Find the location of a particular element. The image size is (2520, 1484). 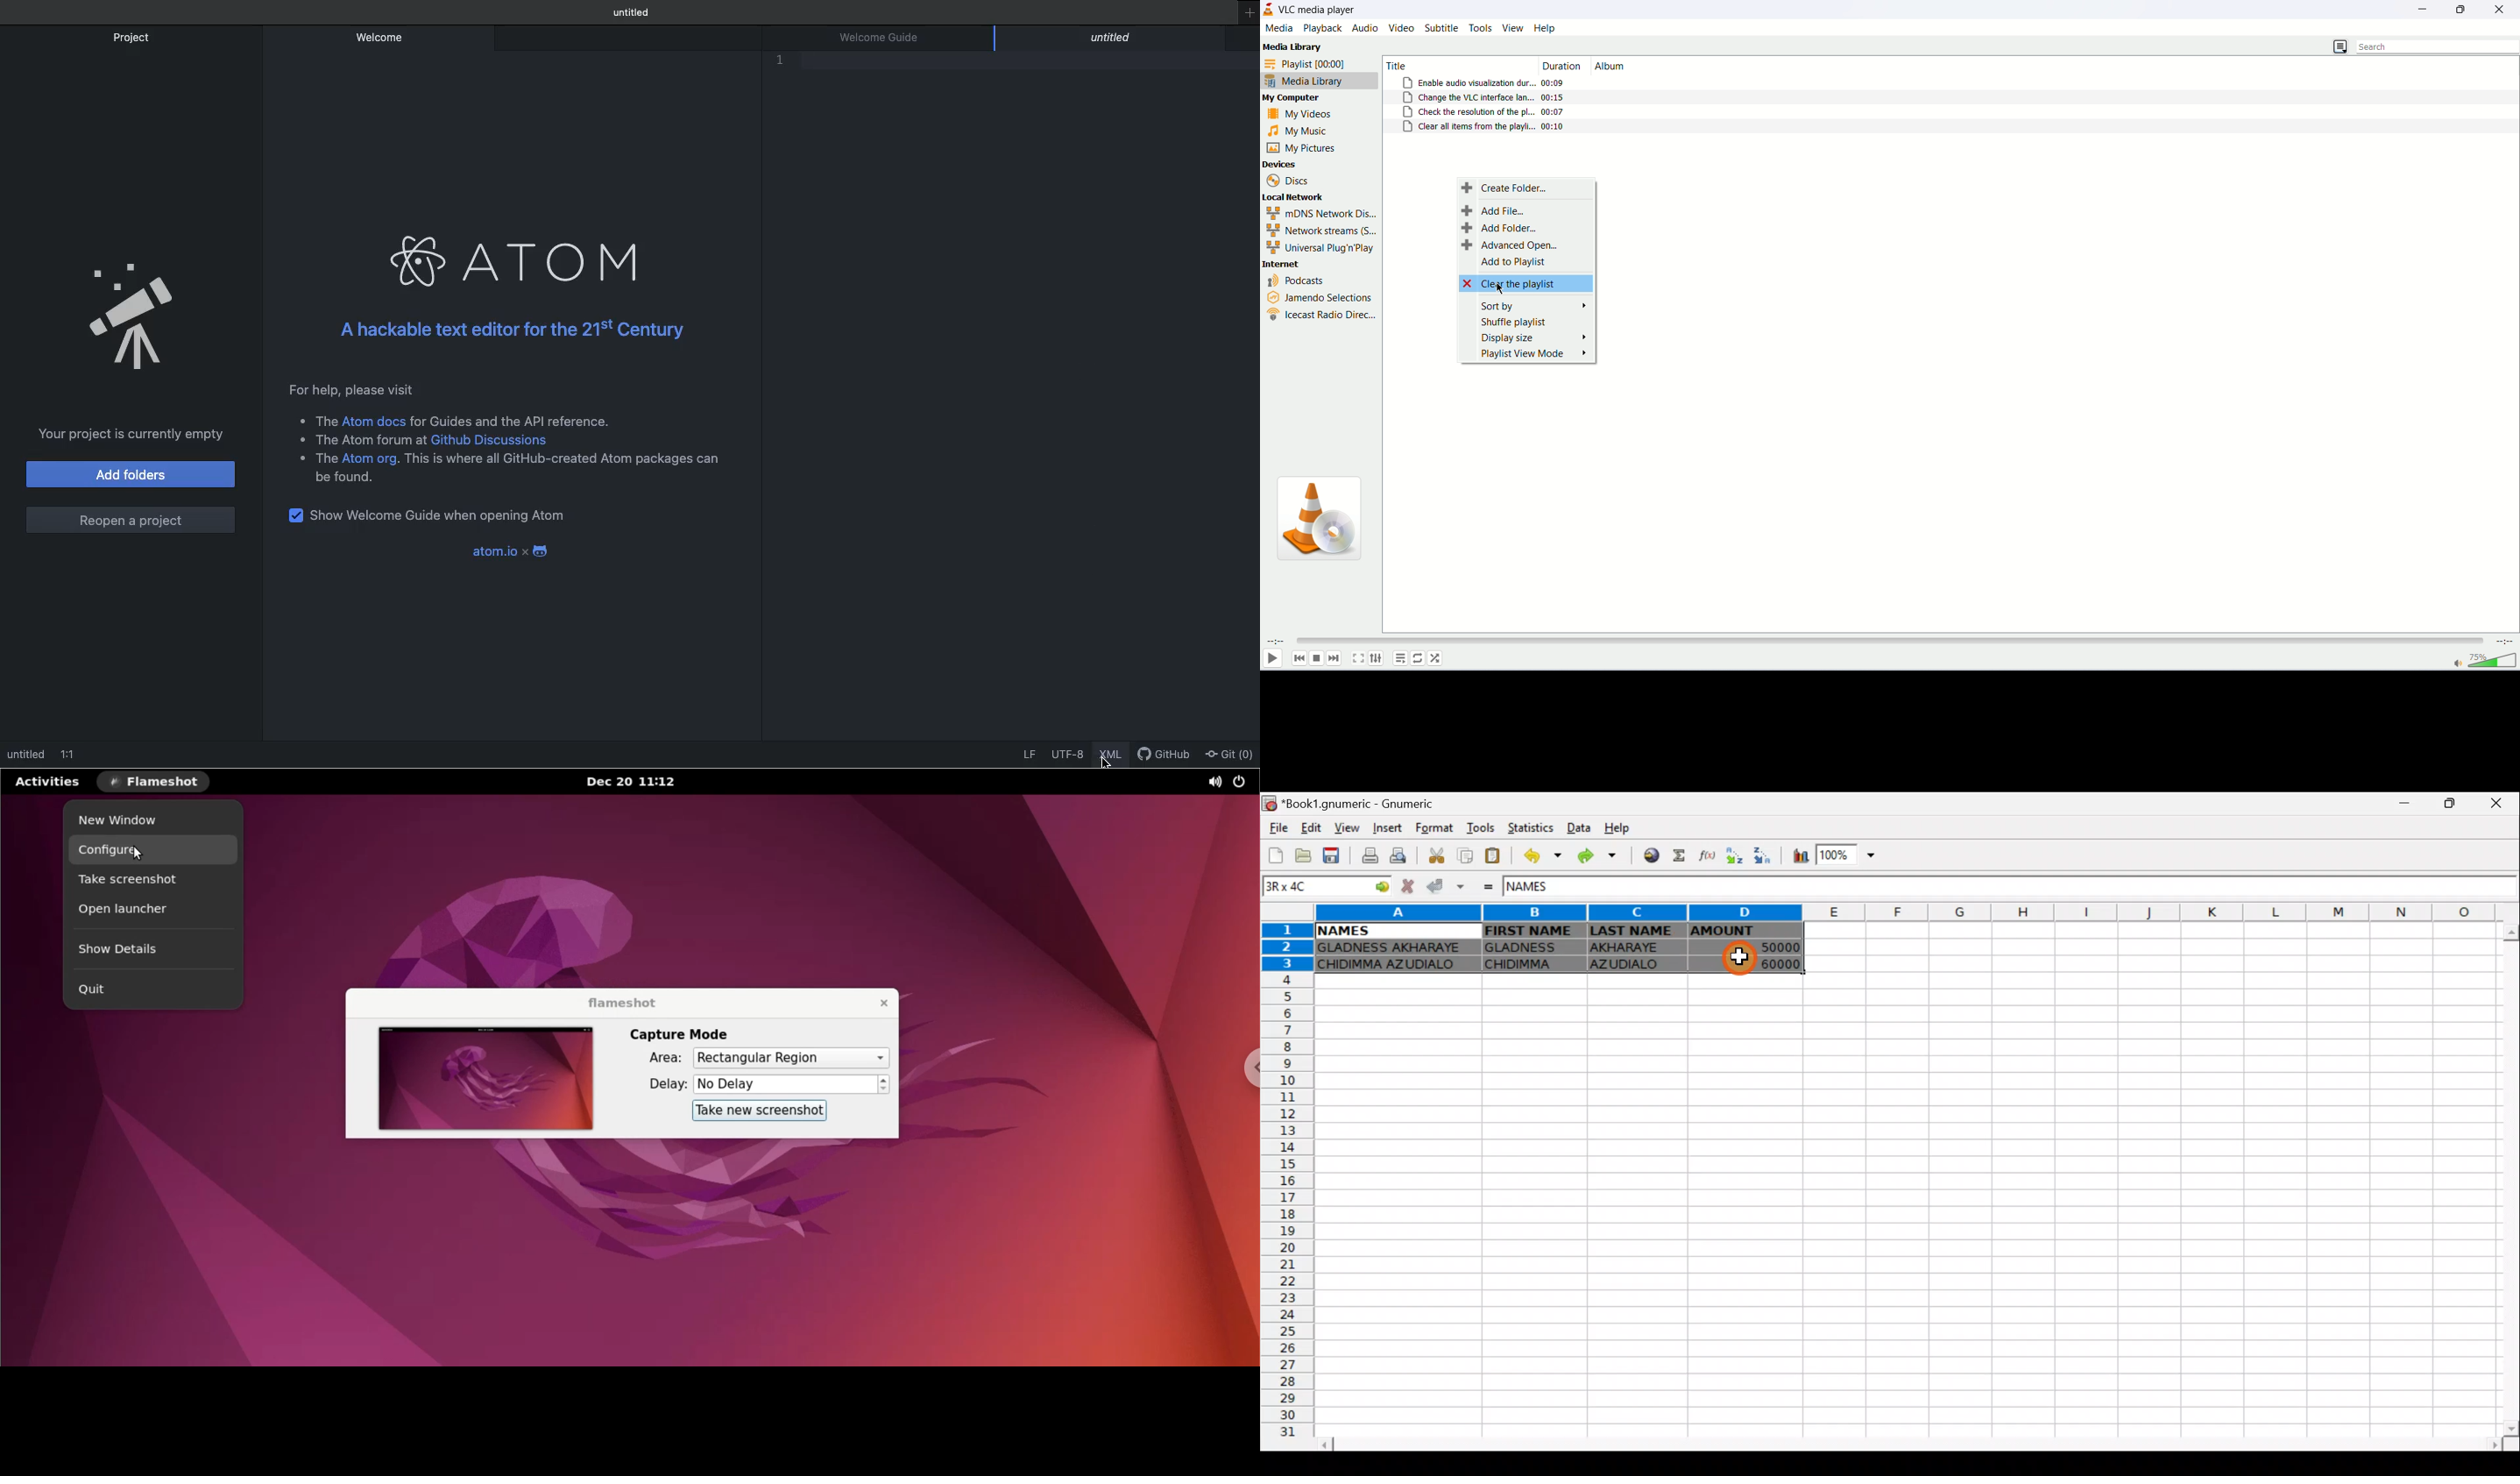

Sum into the current cell is located at coordinates (1681, 856).